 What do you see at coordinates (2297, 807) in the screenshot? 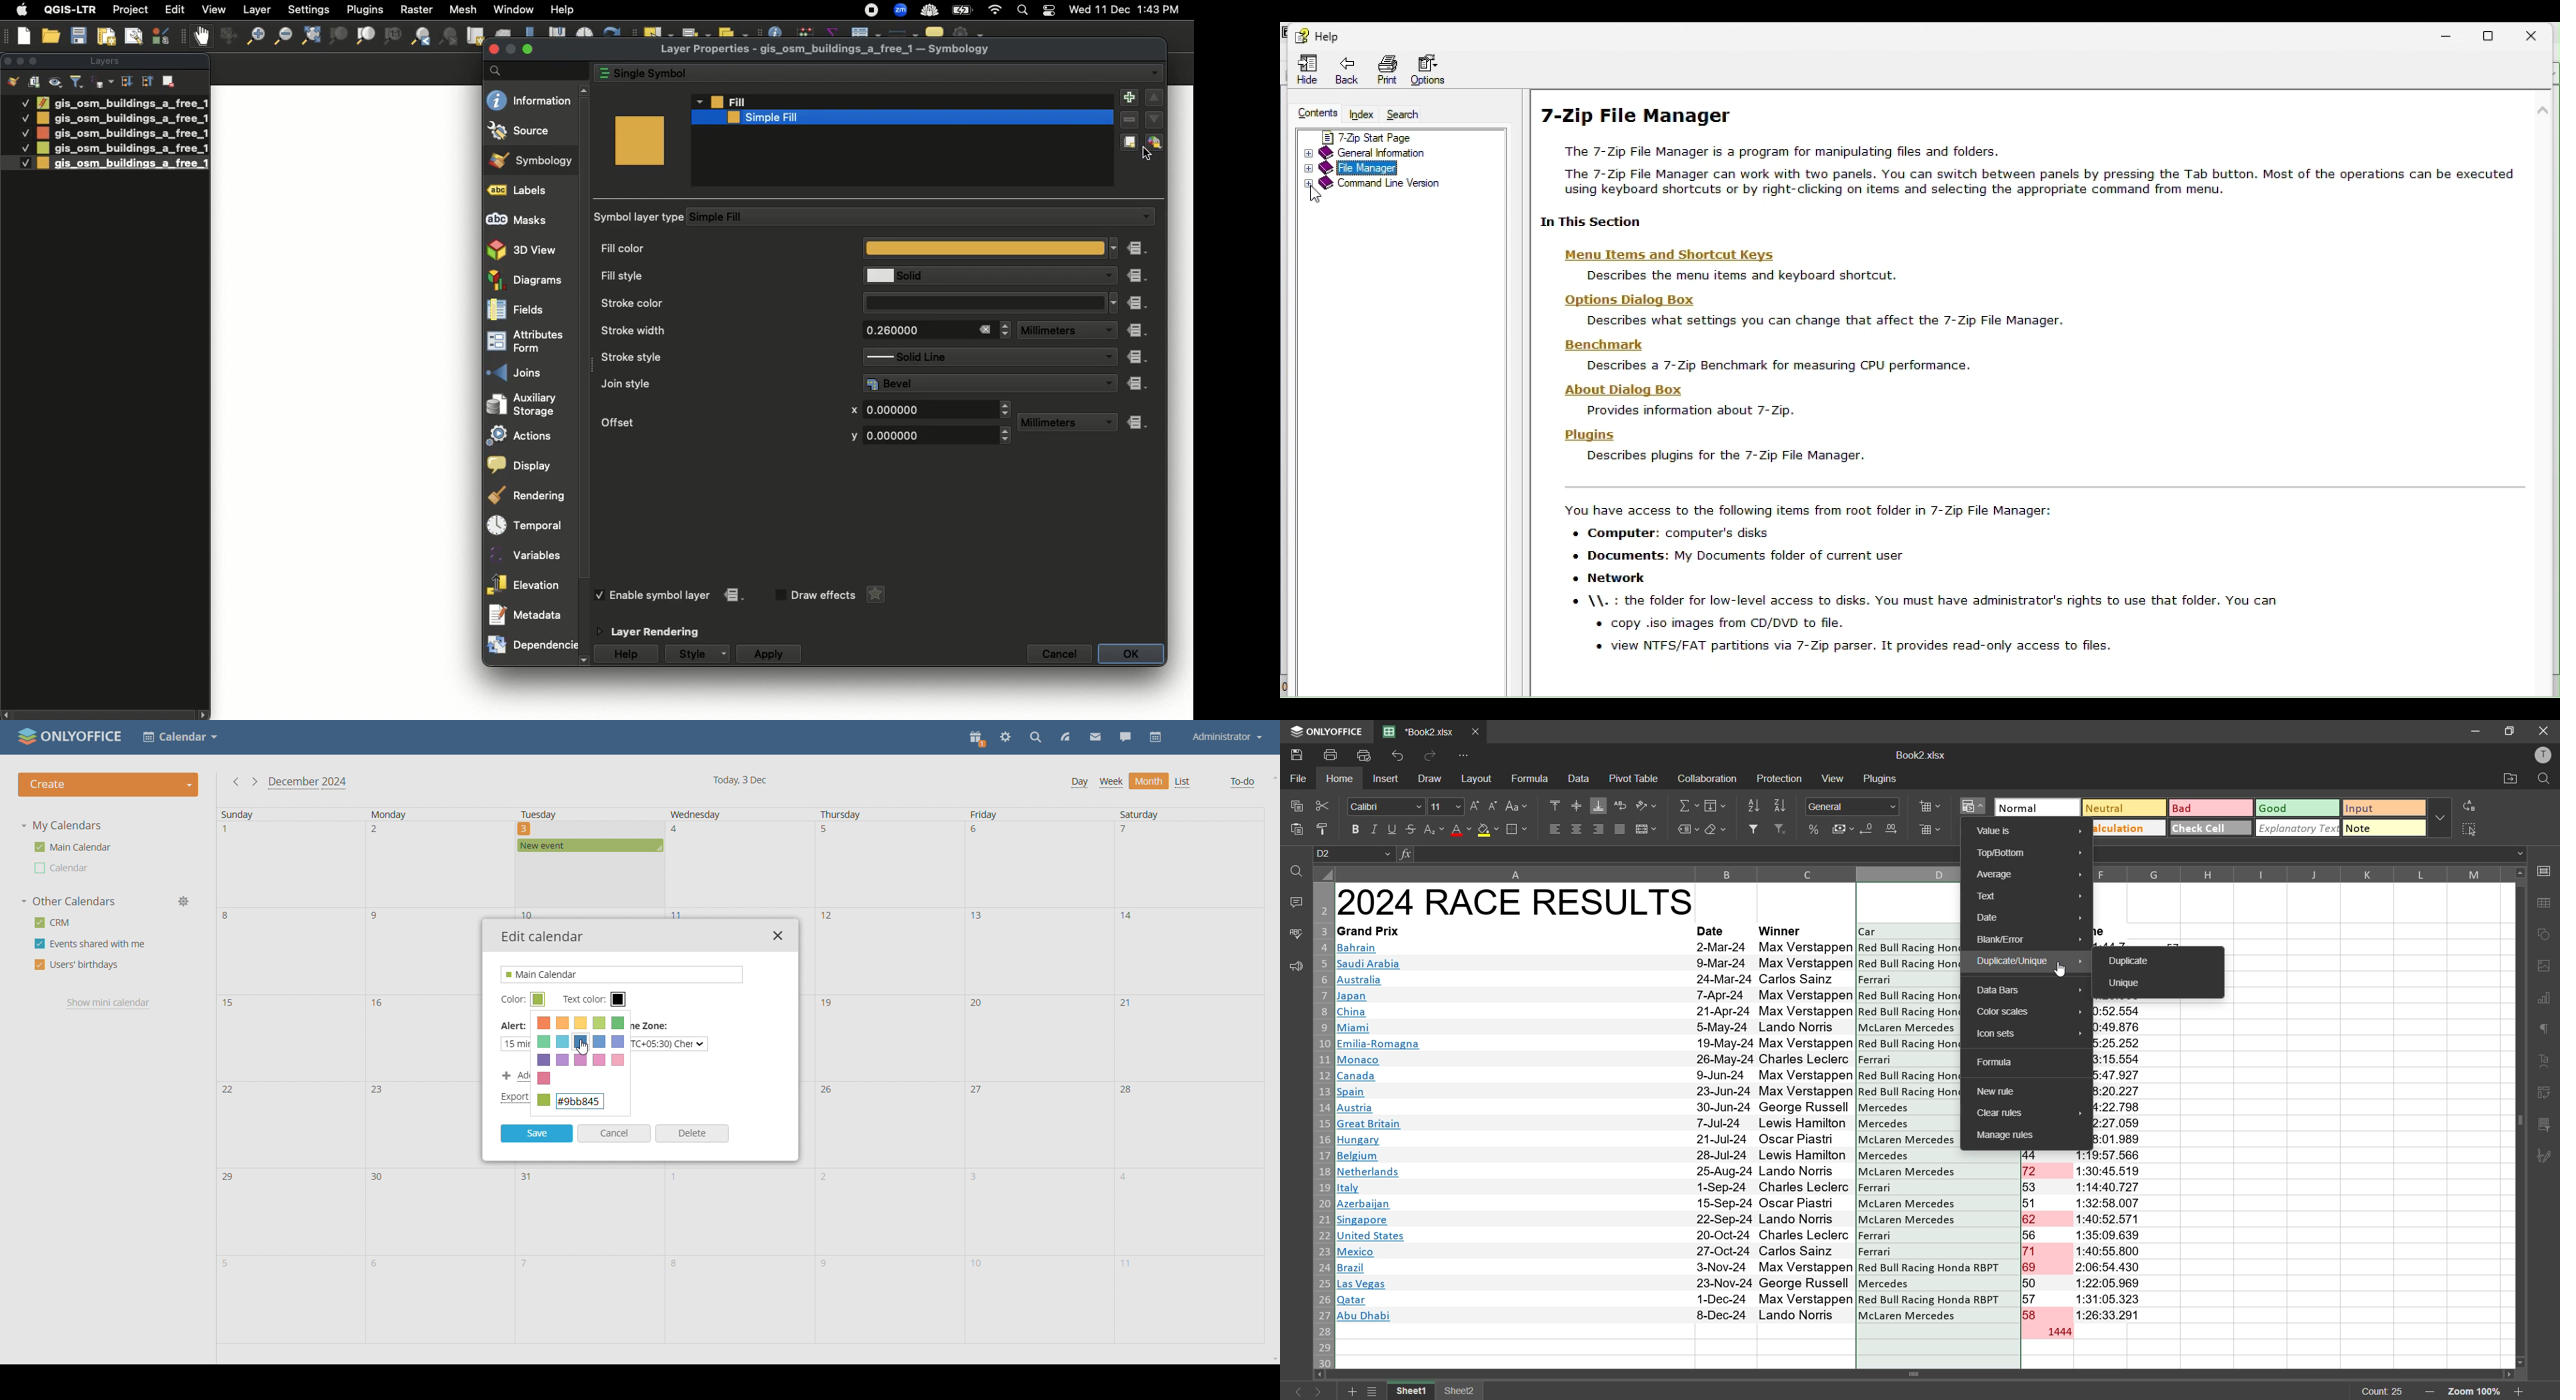
I see `good` at bounding box center [2297, 807].